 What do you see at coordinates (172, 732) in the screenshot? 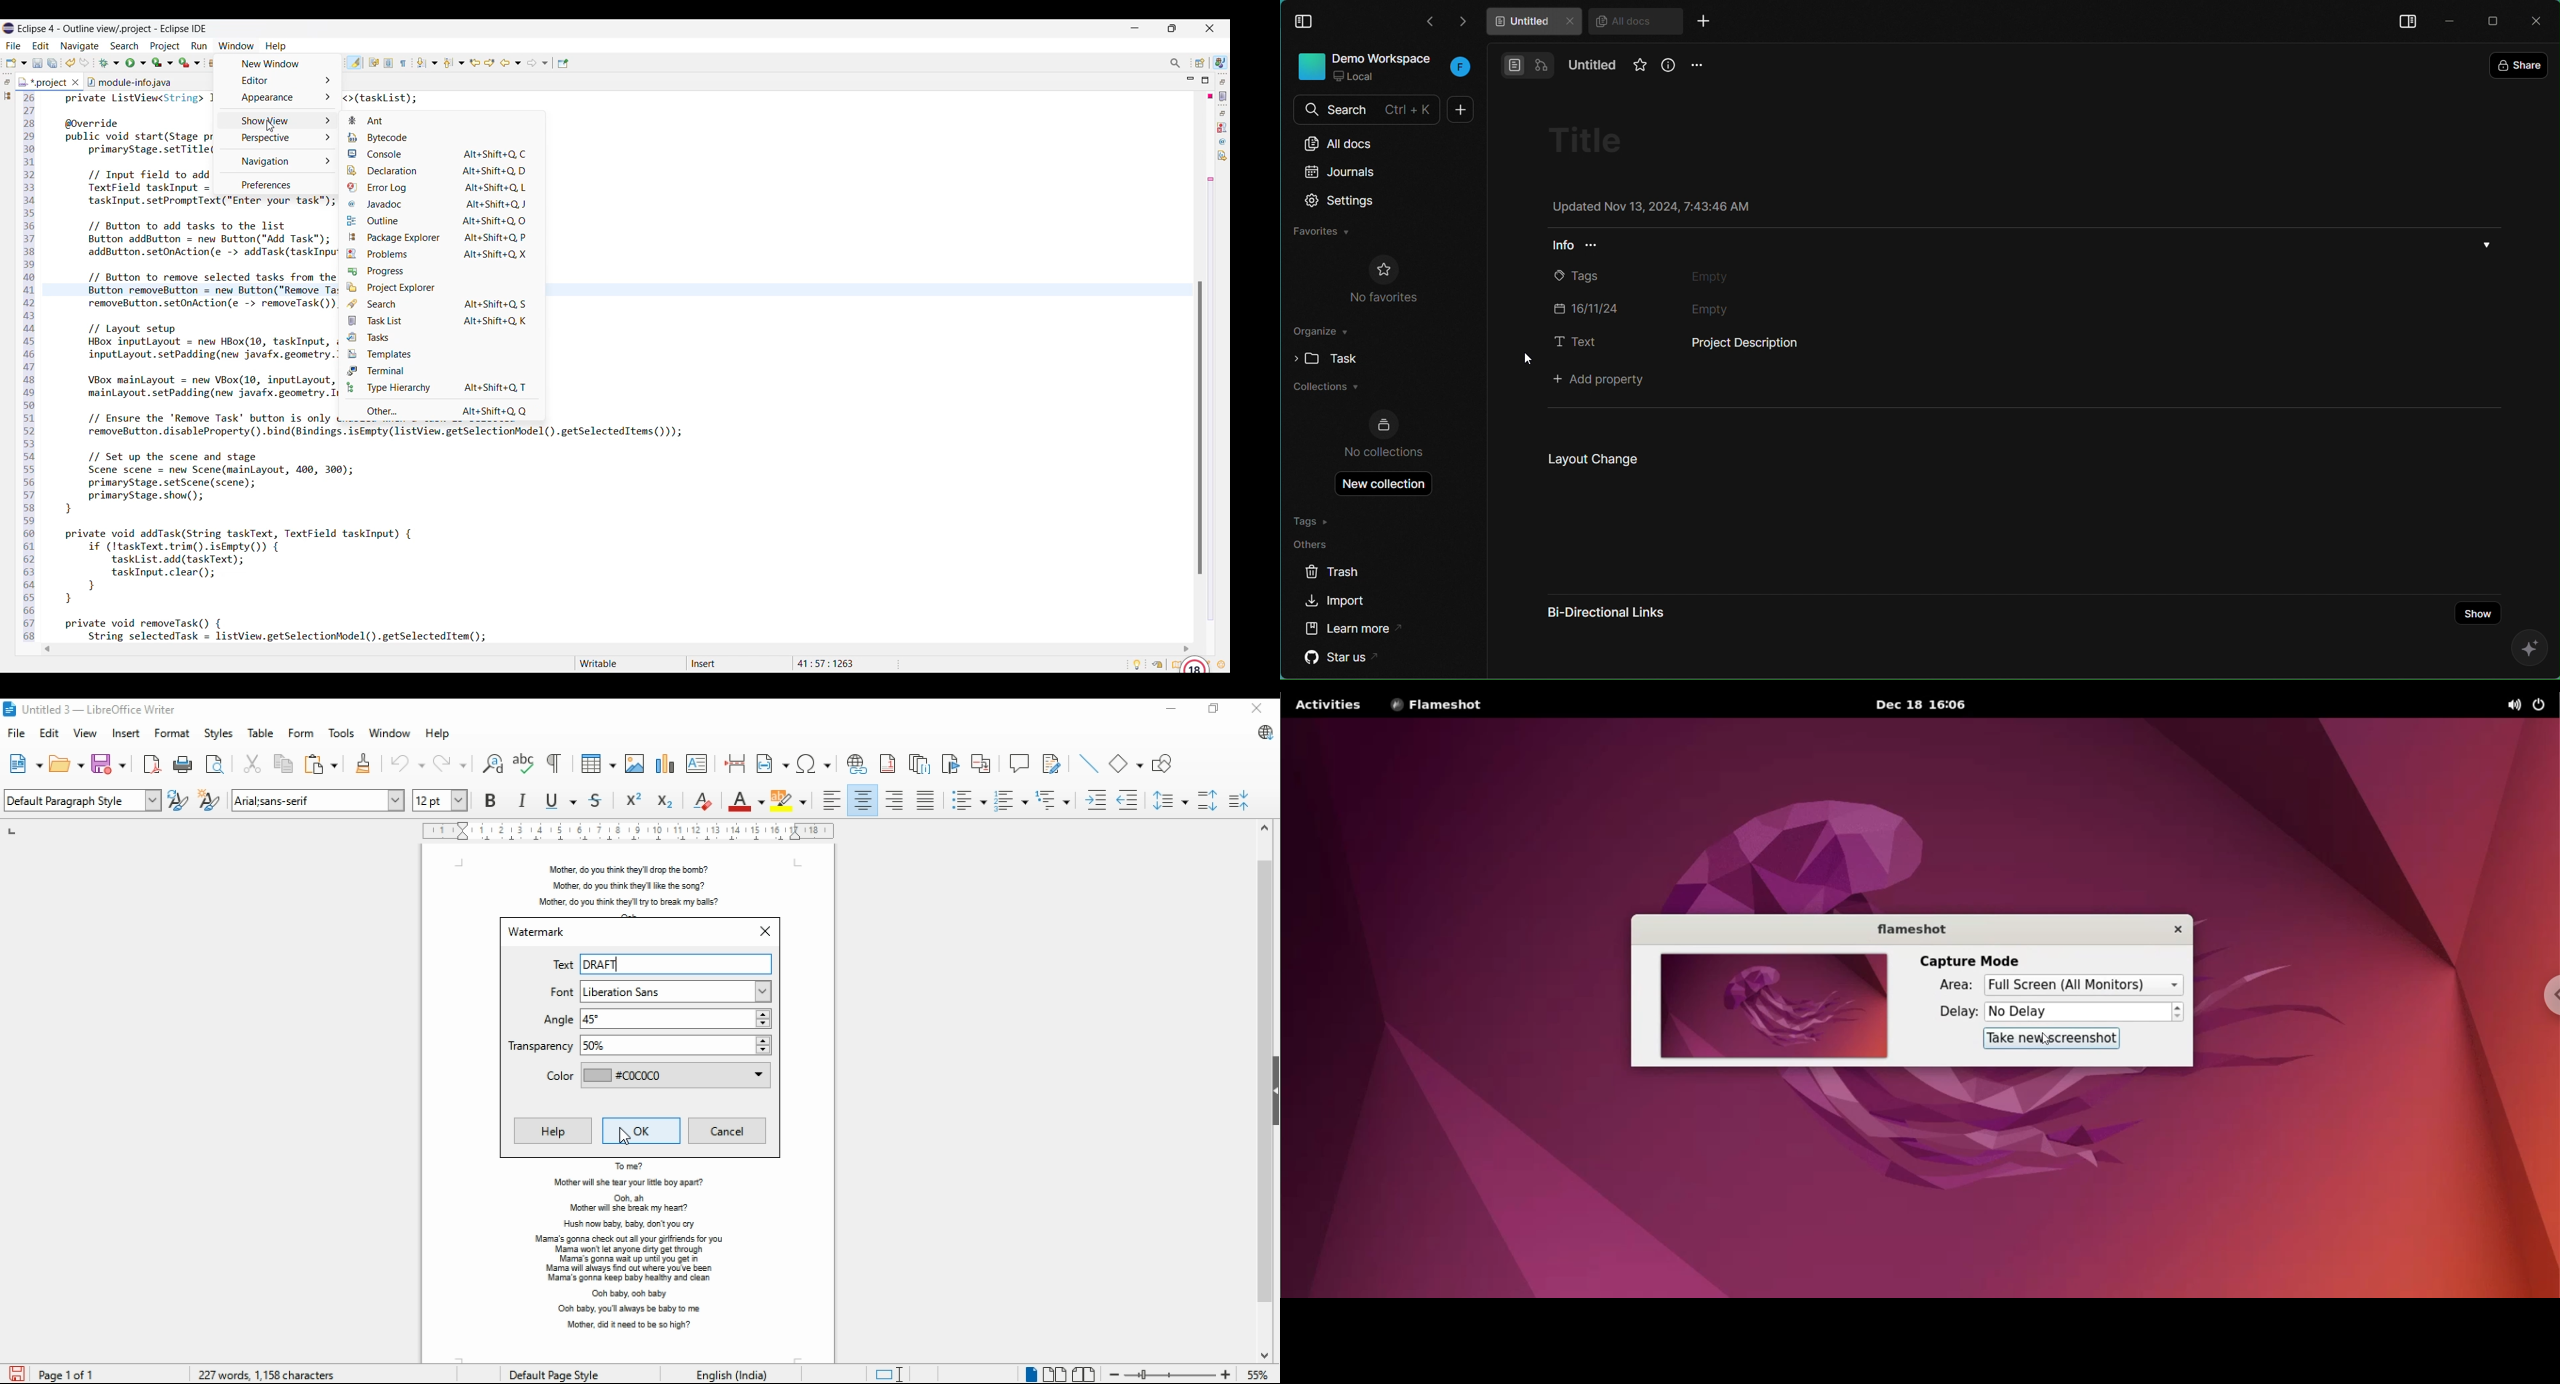
I see `format` at bounding box center [172, 732].